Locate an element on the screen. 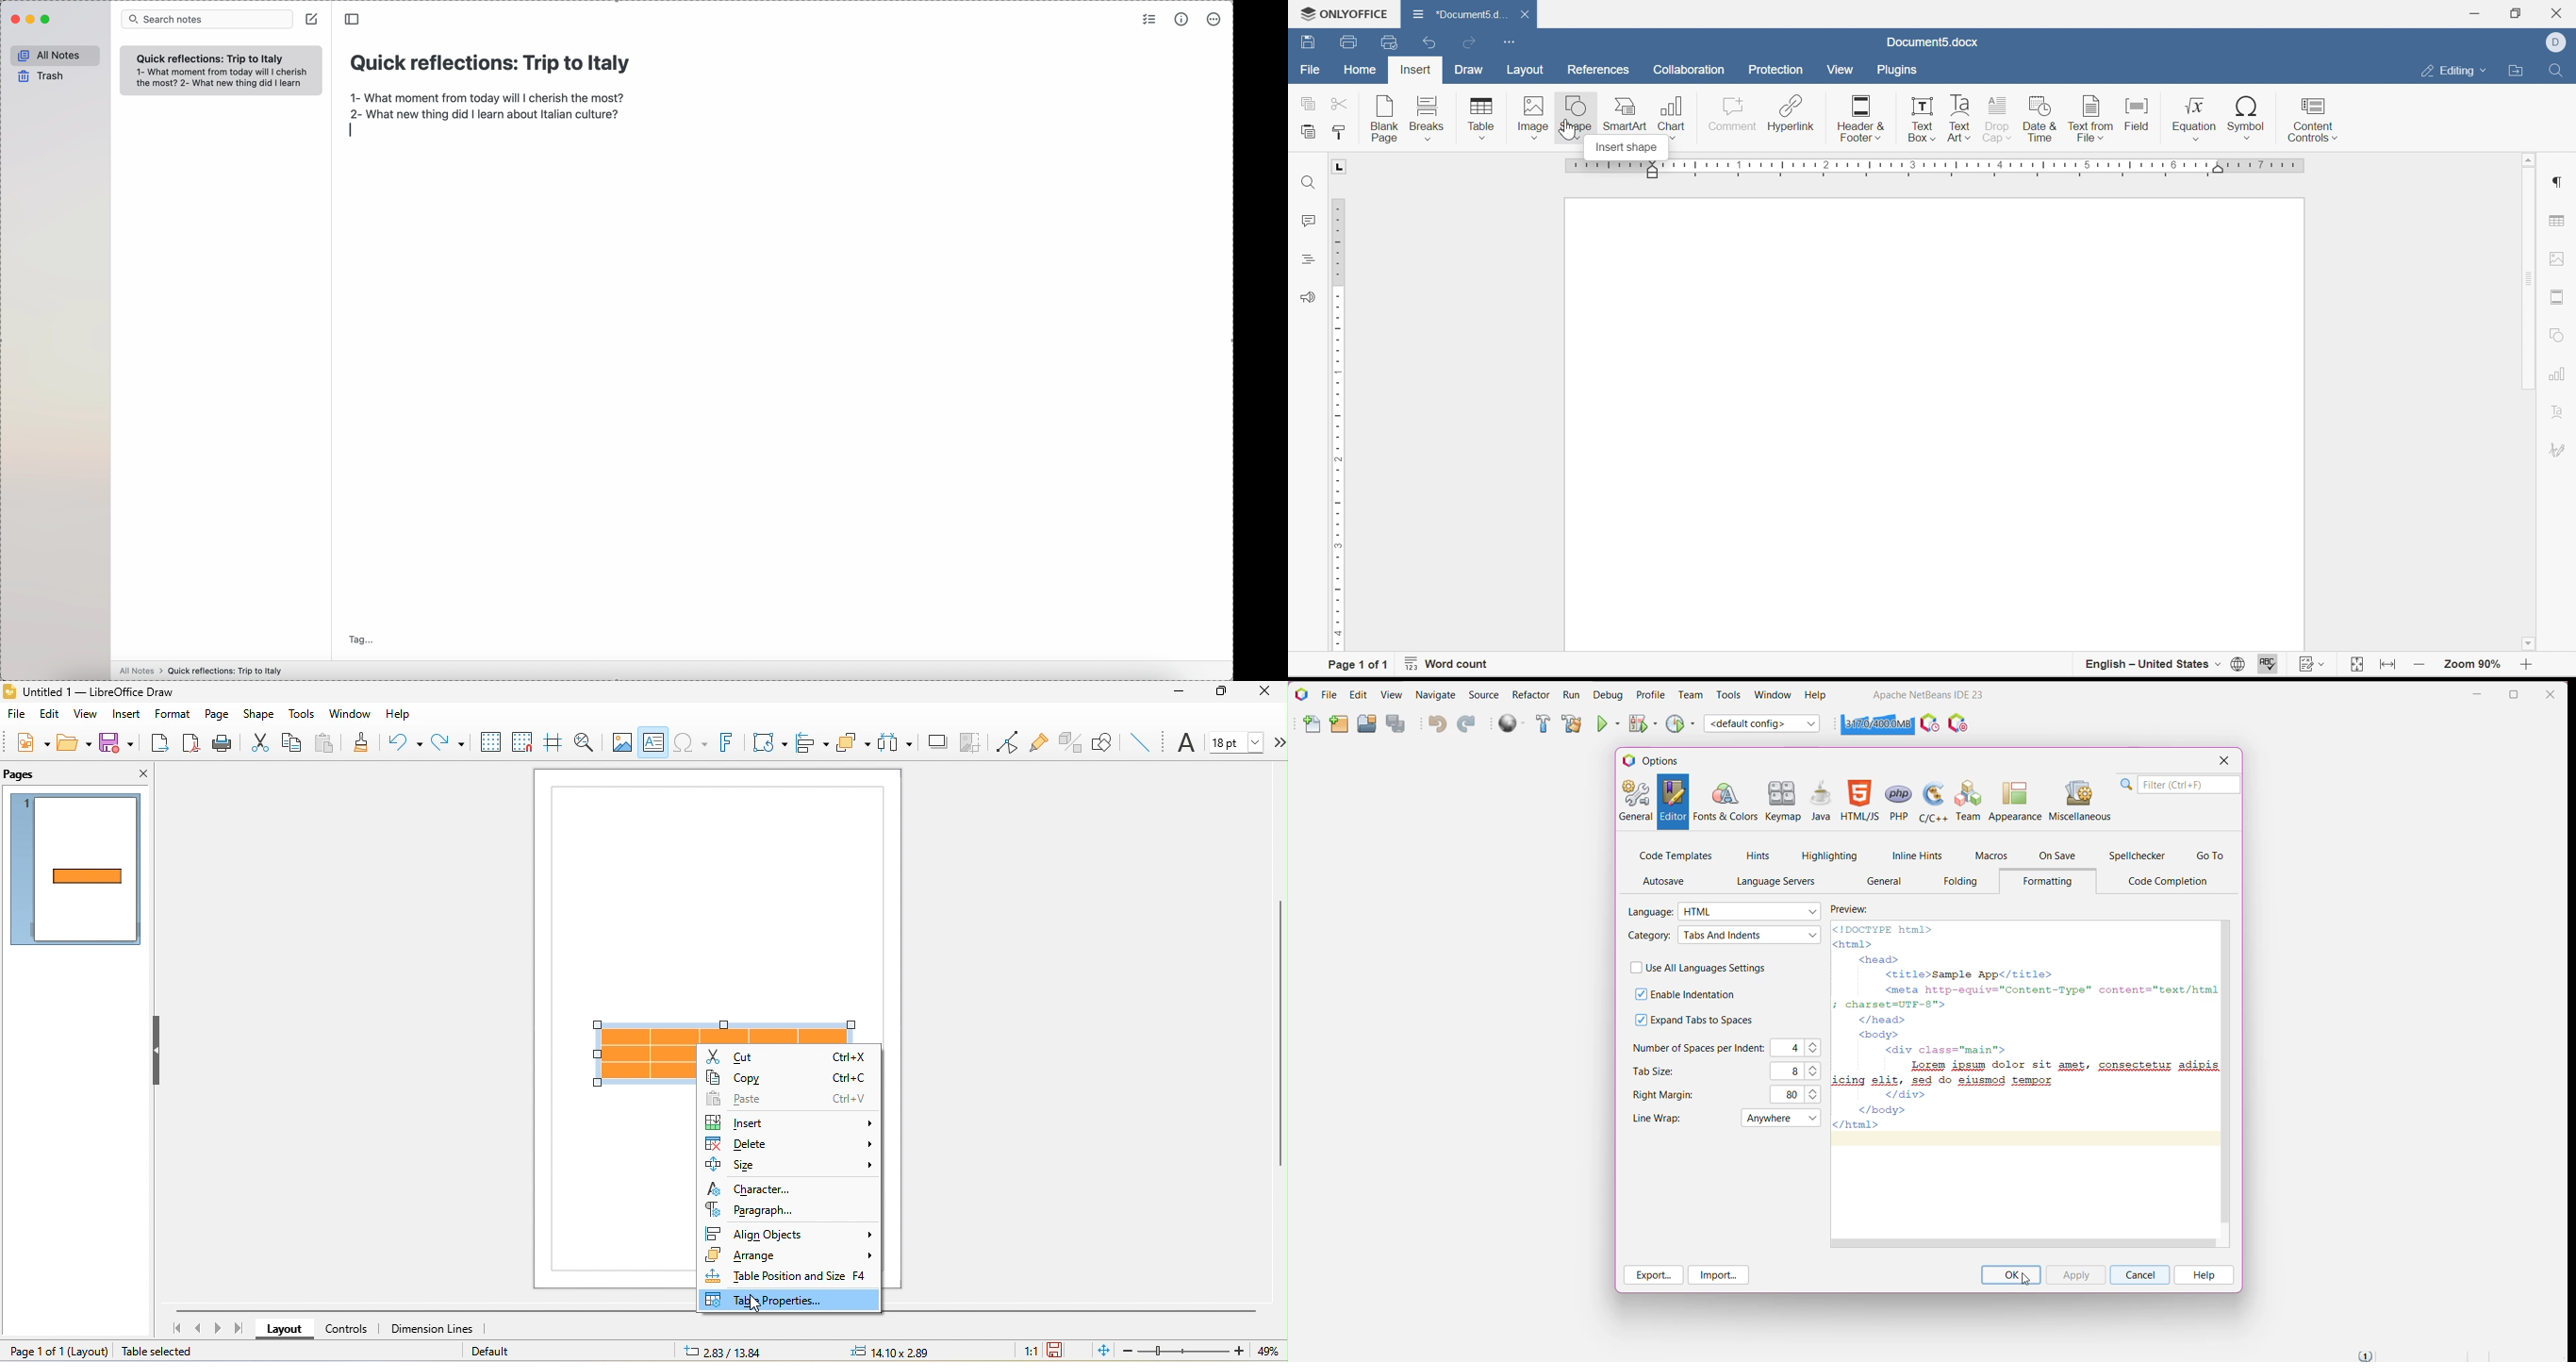 Image resolution: width=2576 pixels, height=1372 pixels. special character is located at coordinates (691, 742).